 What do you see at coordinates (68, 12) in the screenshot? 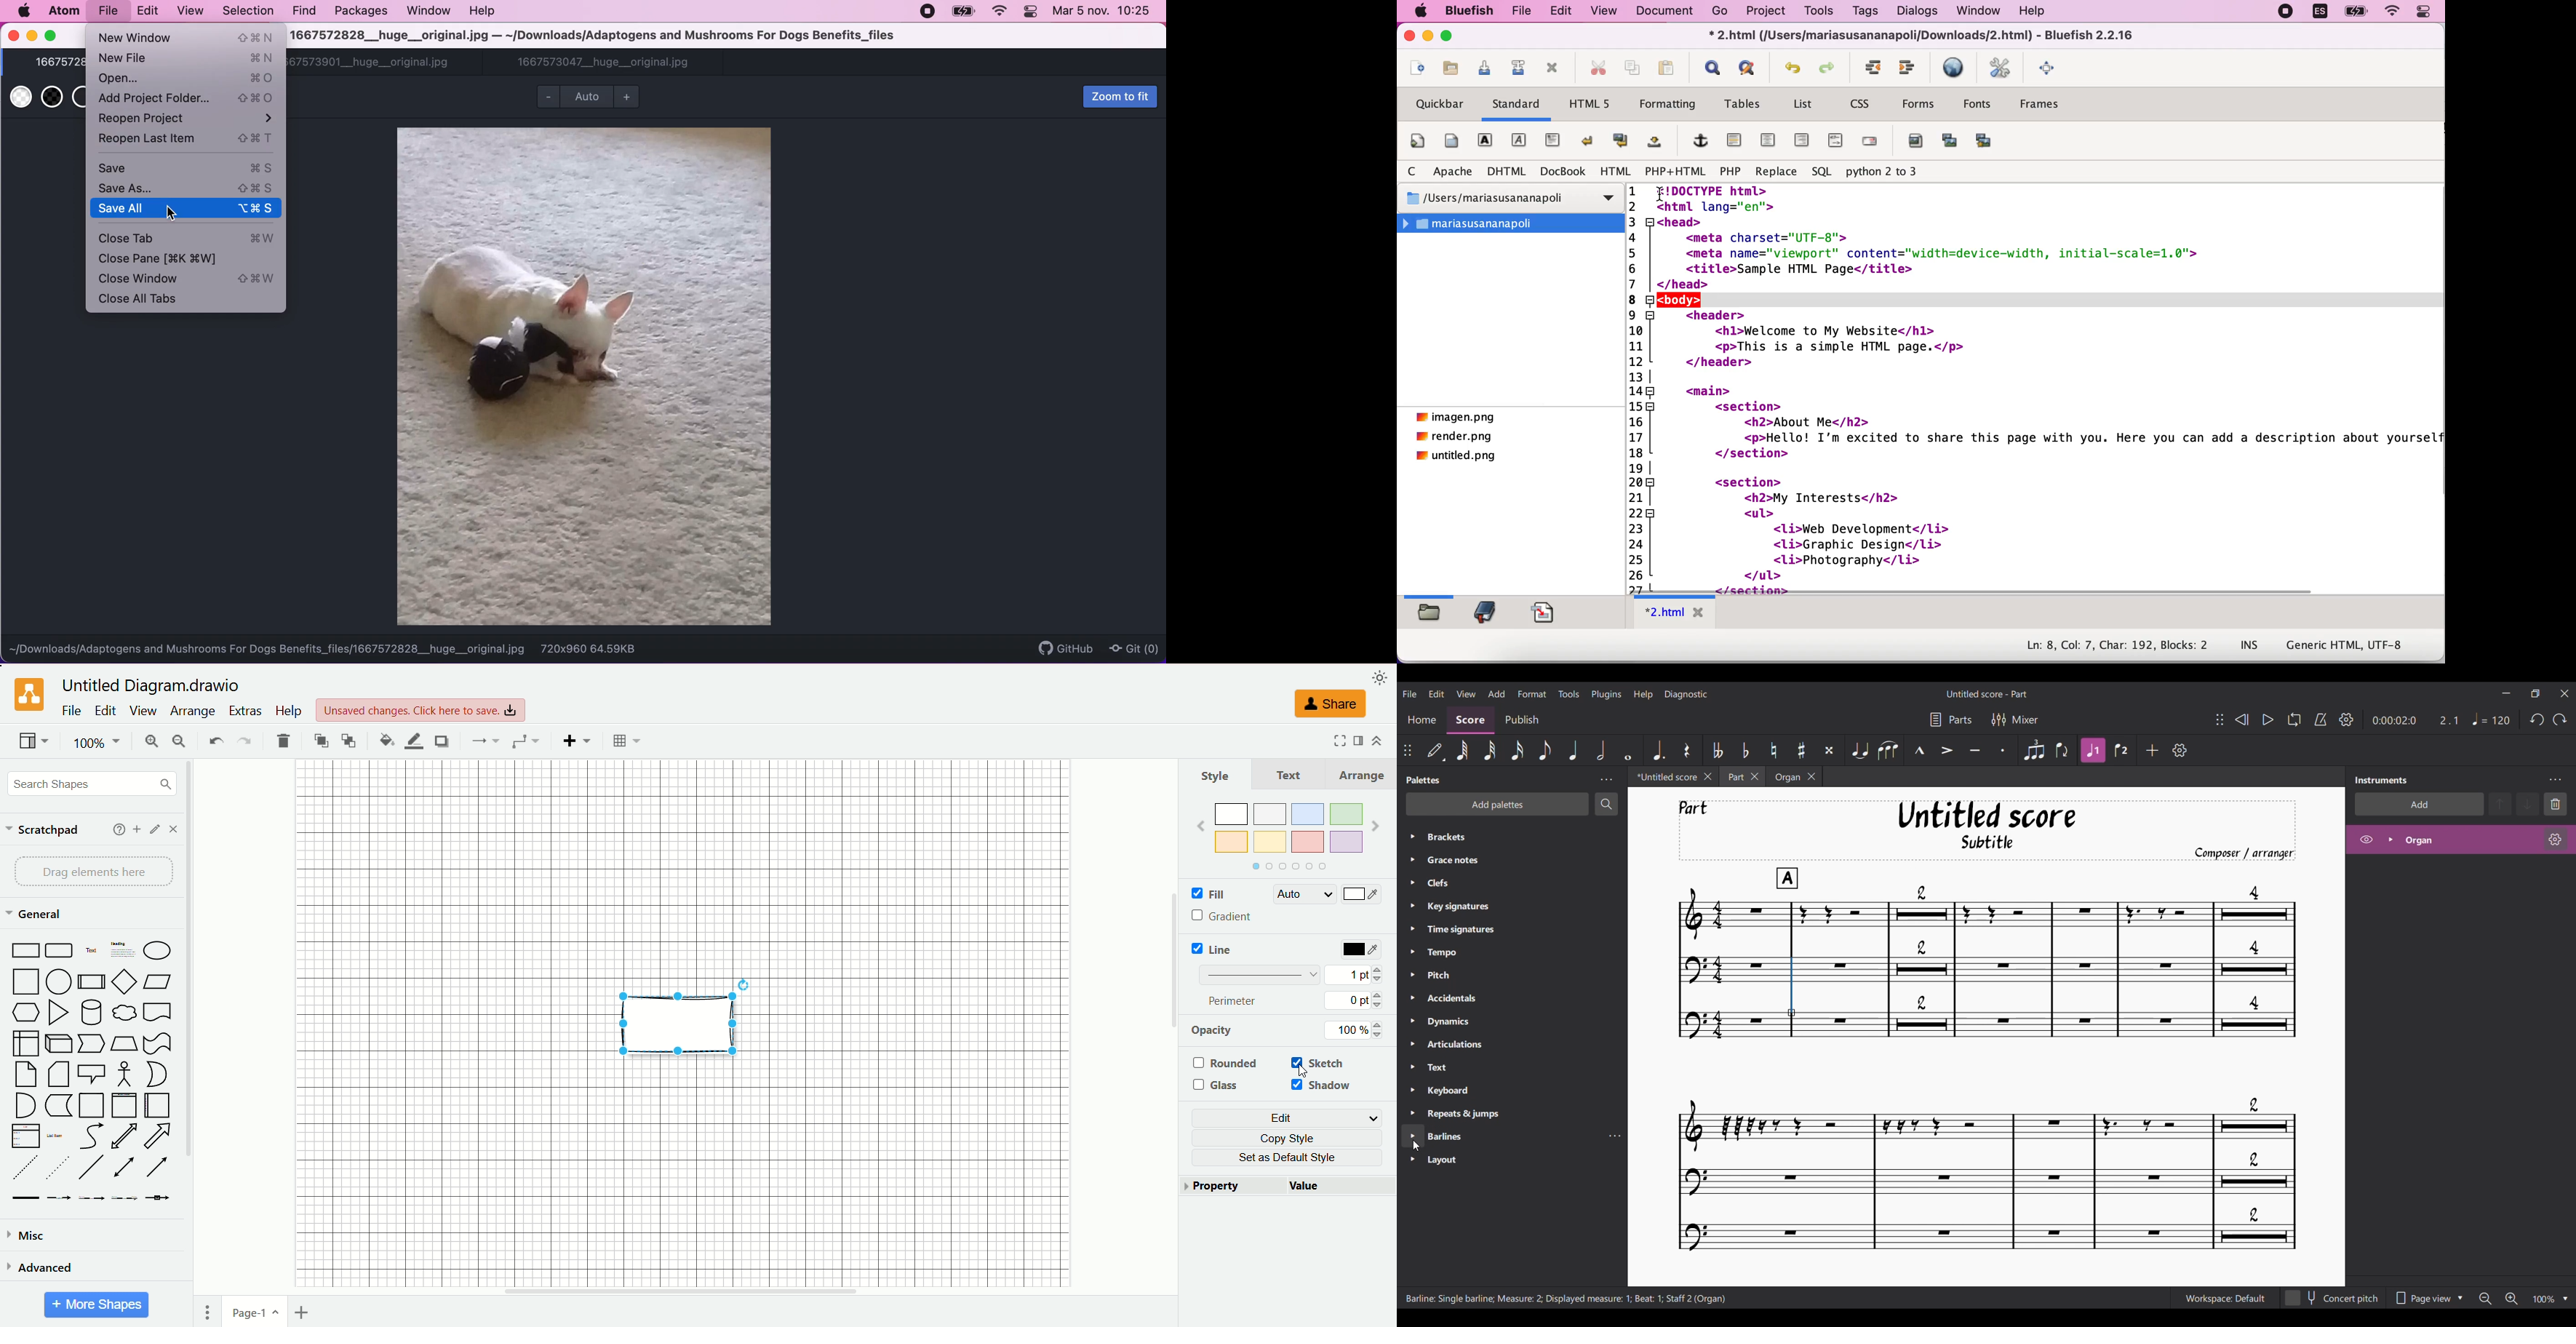
I see `atom` at bounding box center [68, 12].